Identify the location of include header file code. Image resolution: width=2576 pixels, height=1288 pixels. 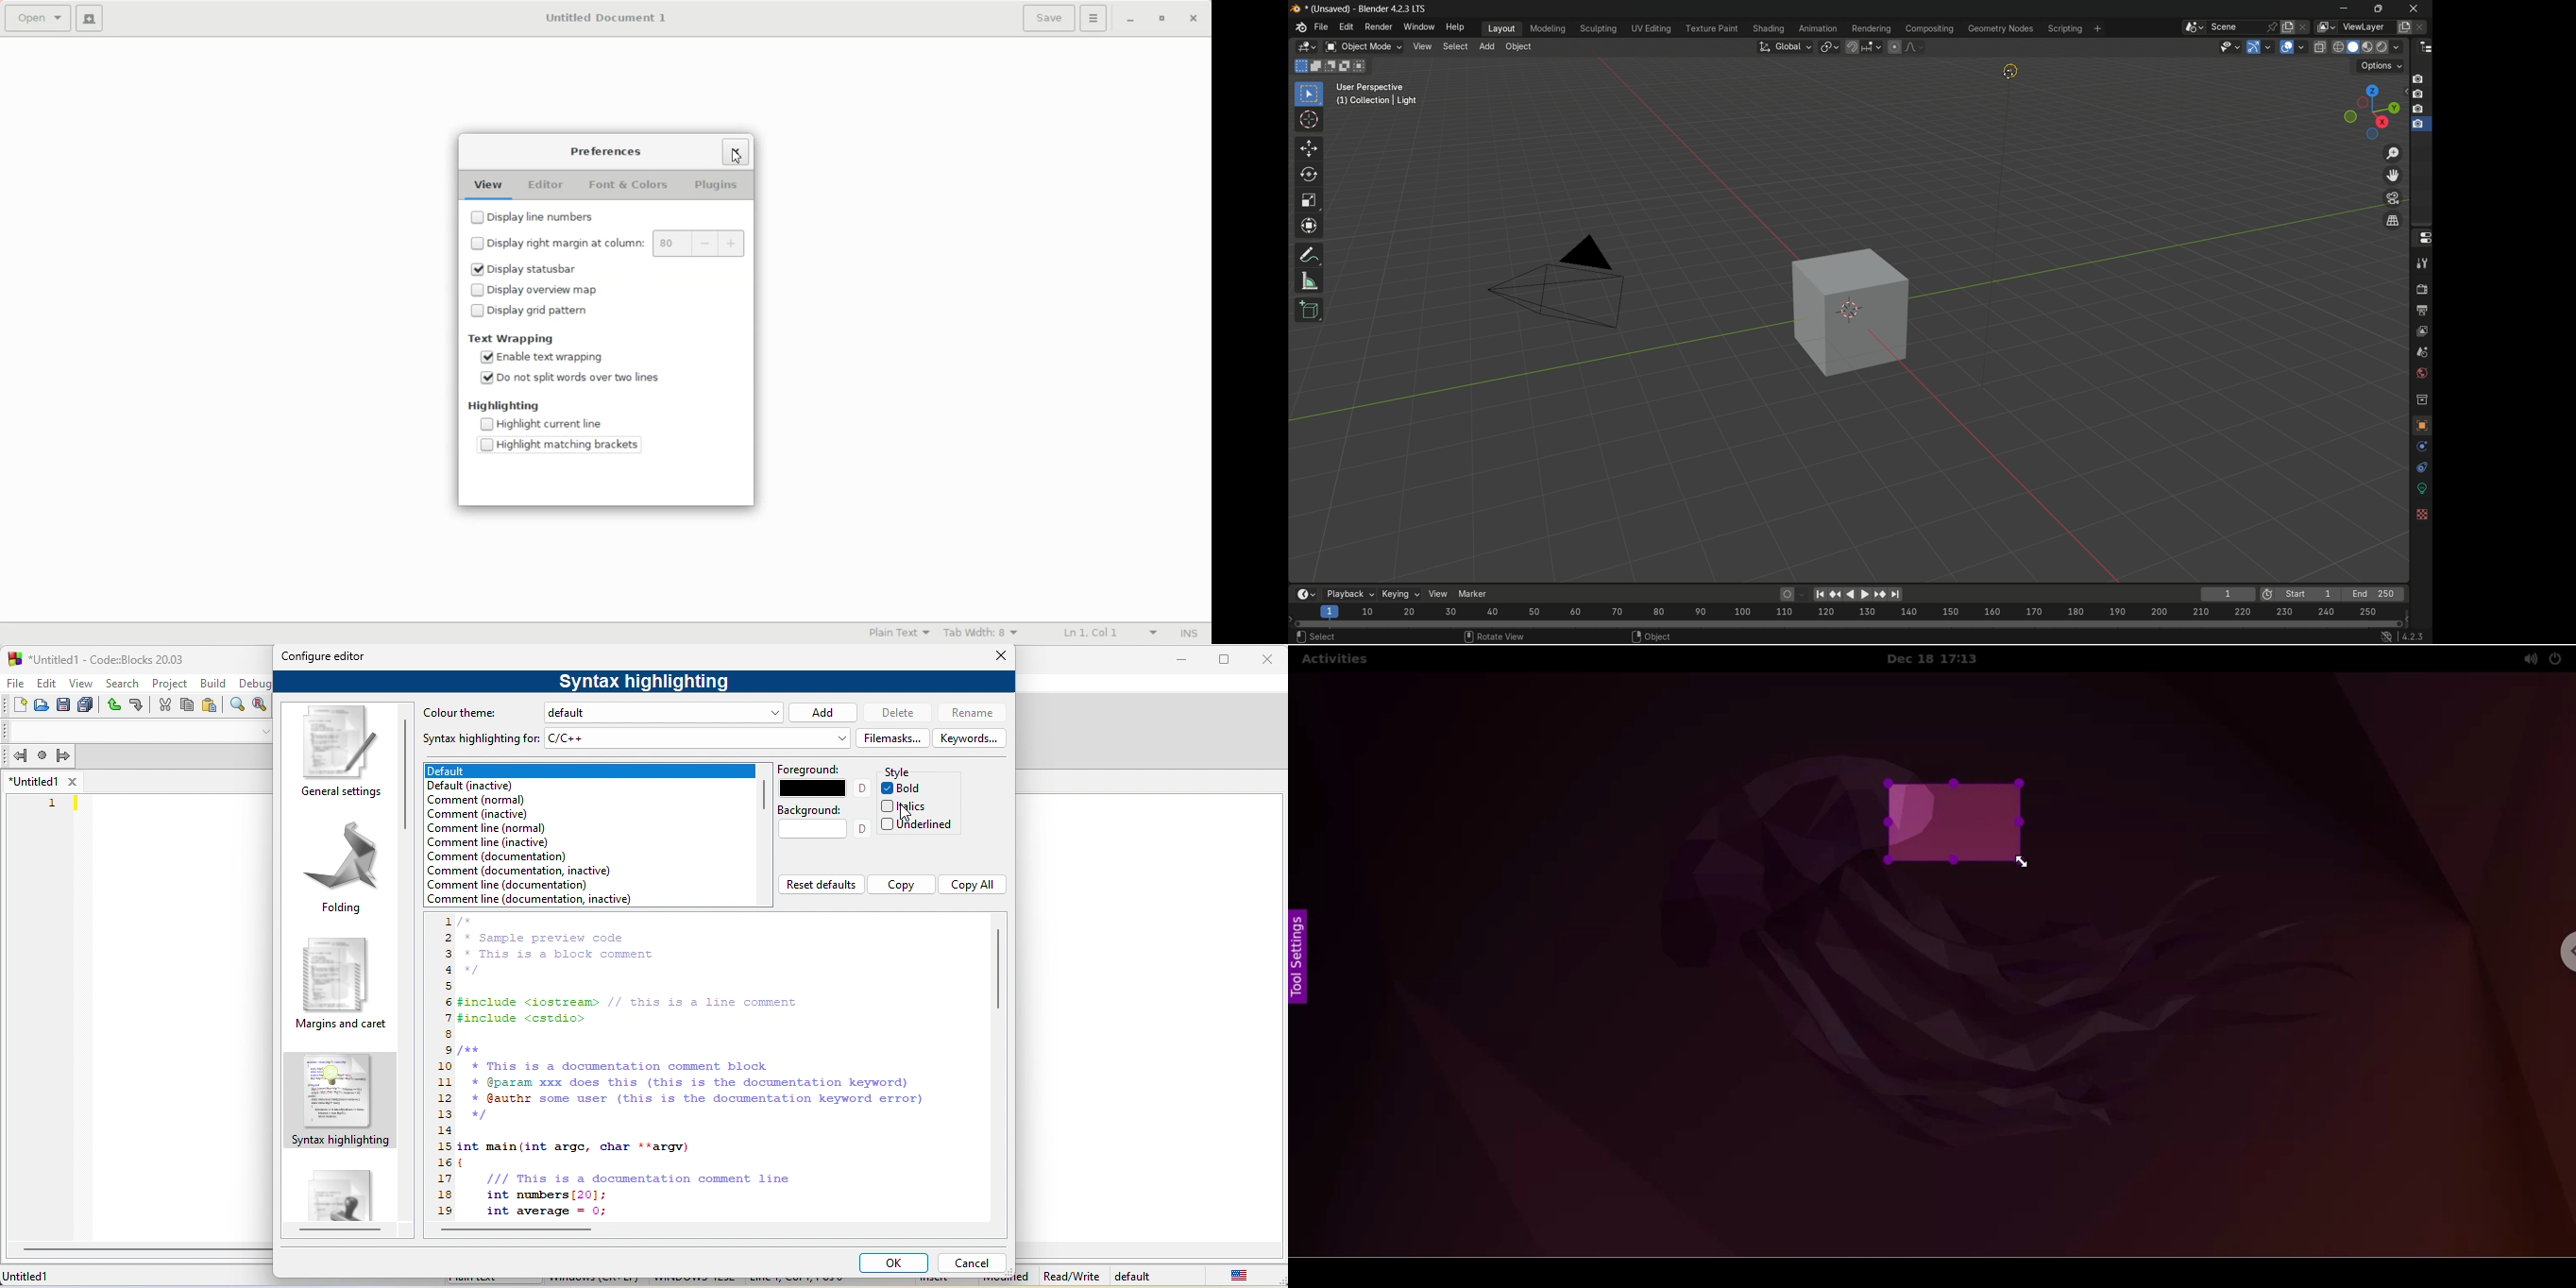
(630, 1010).